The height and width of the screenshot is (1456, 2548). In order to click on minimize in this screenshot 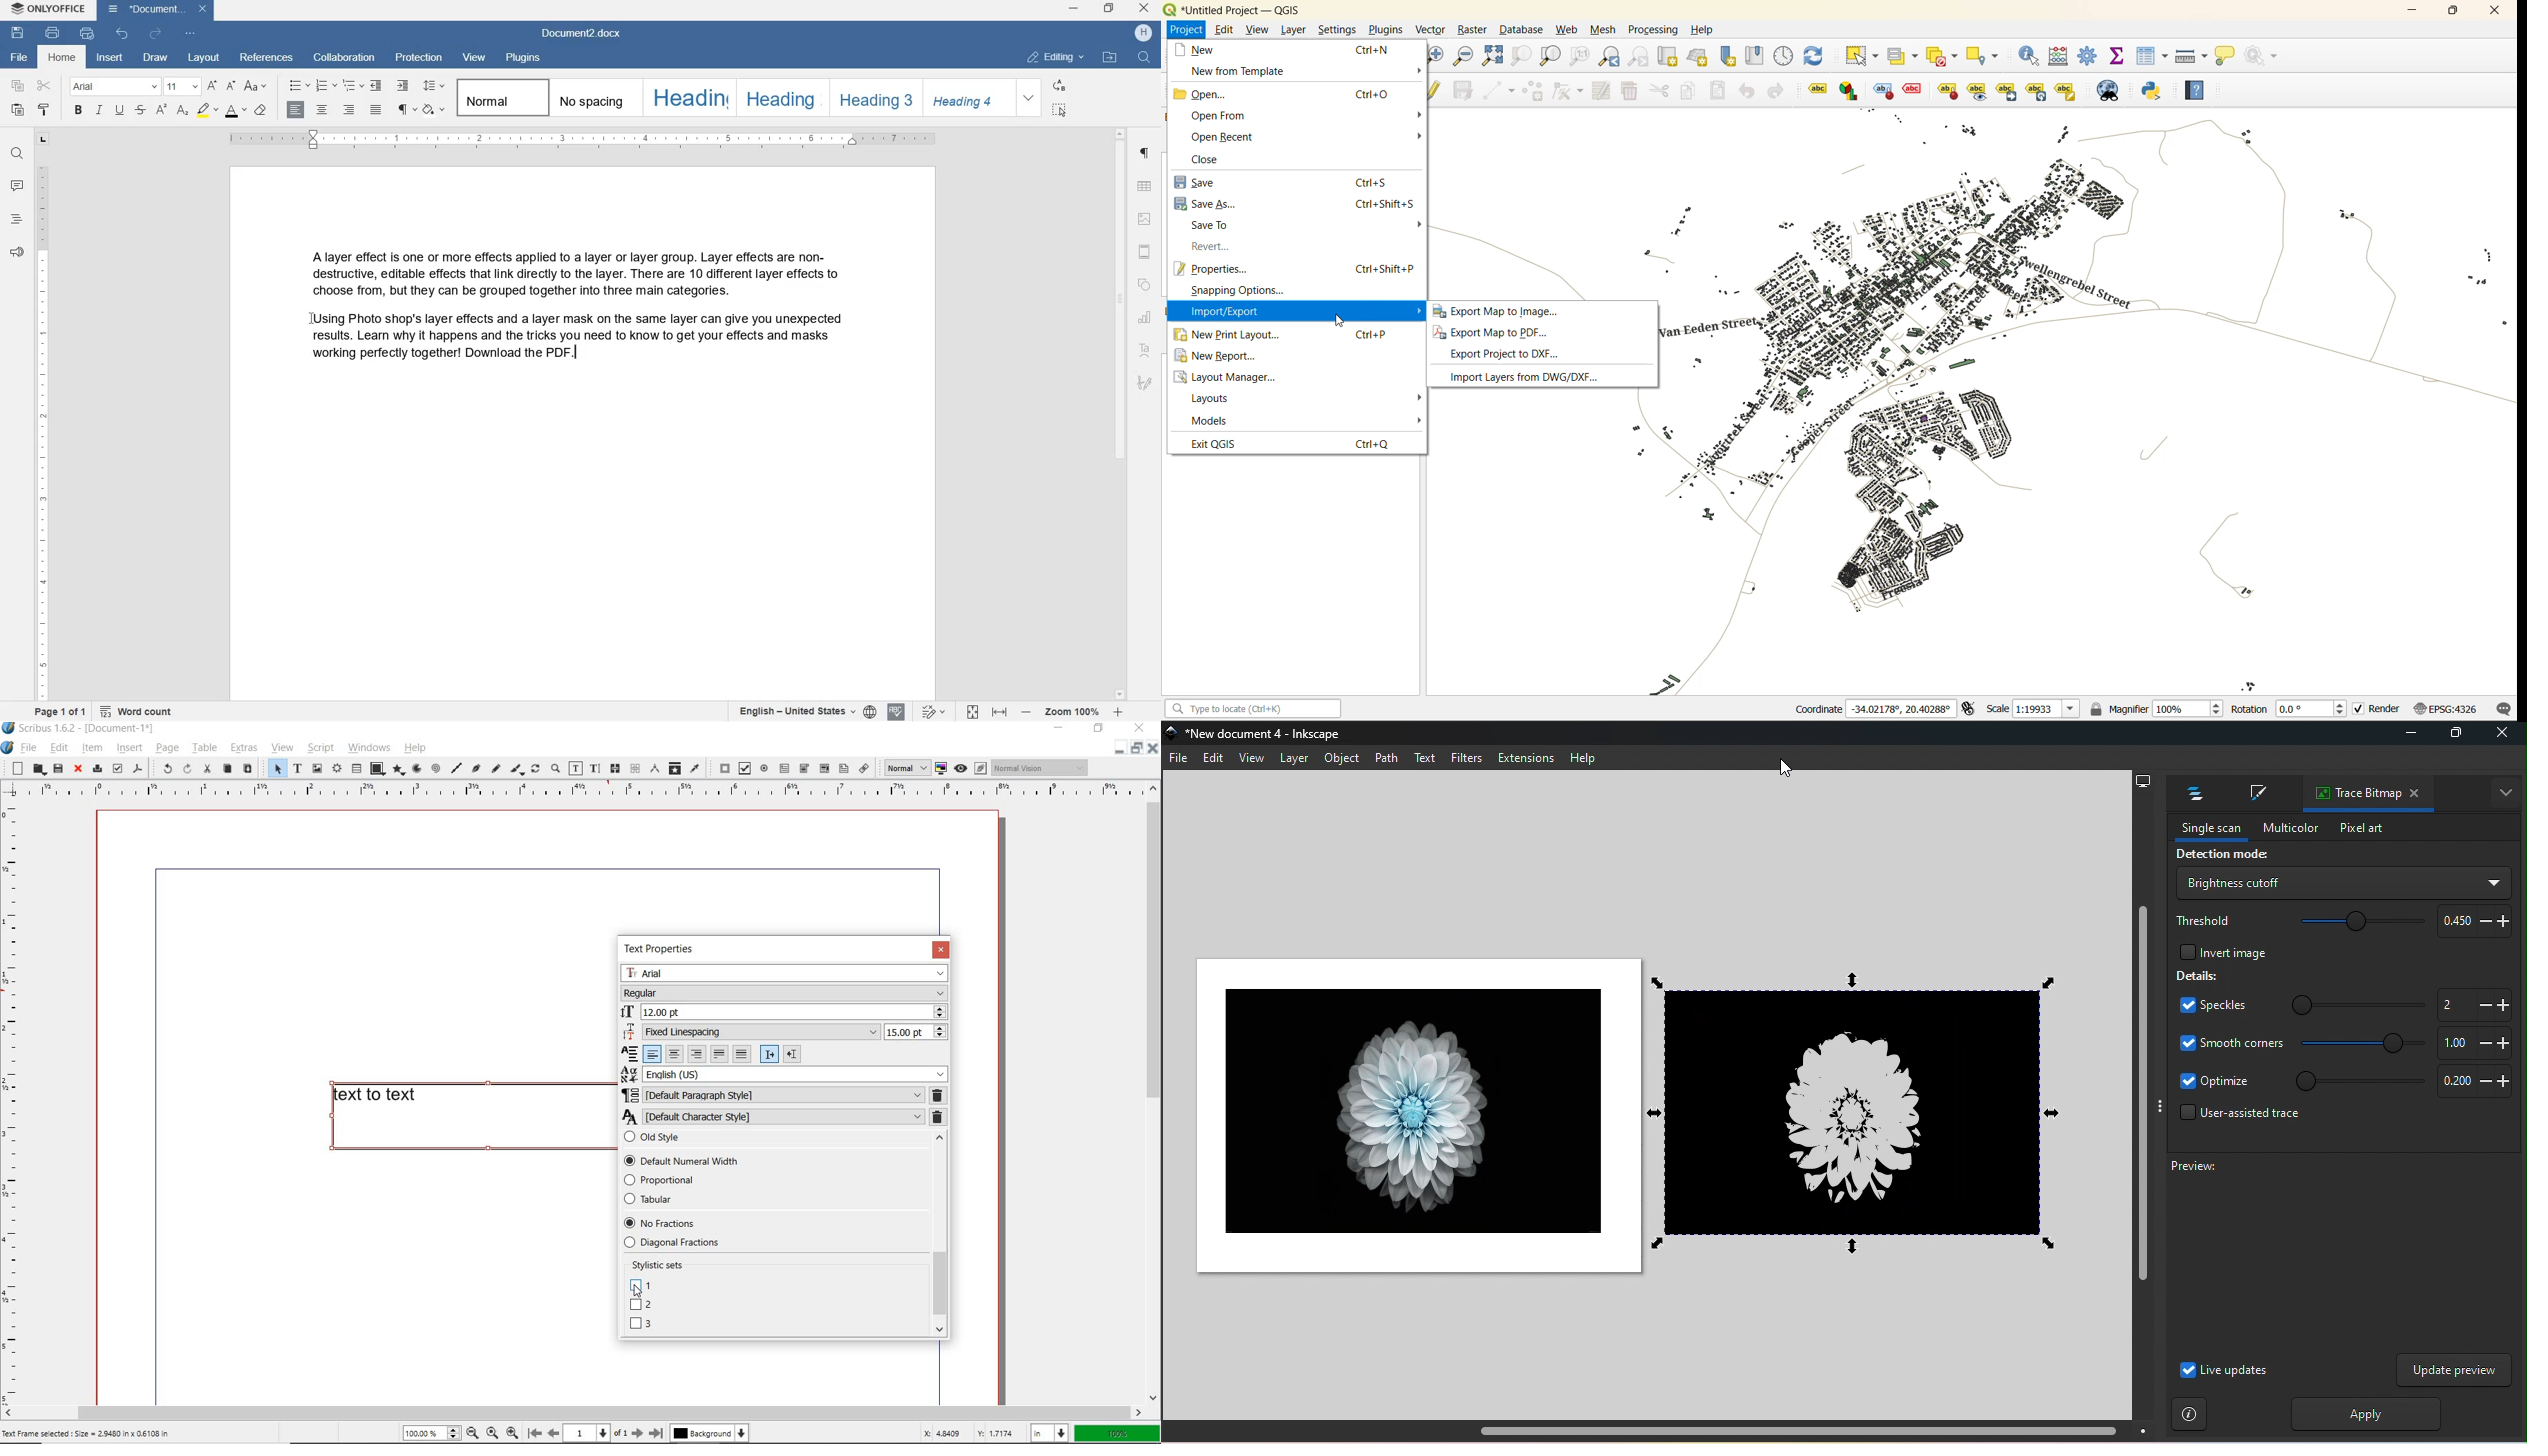, I will do `click(2411, 11)`.